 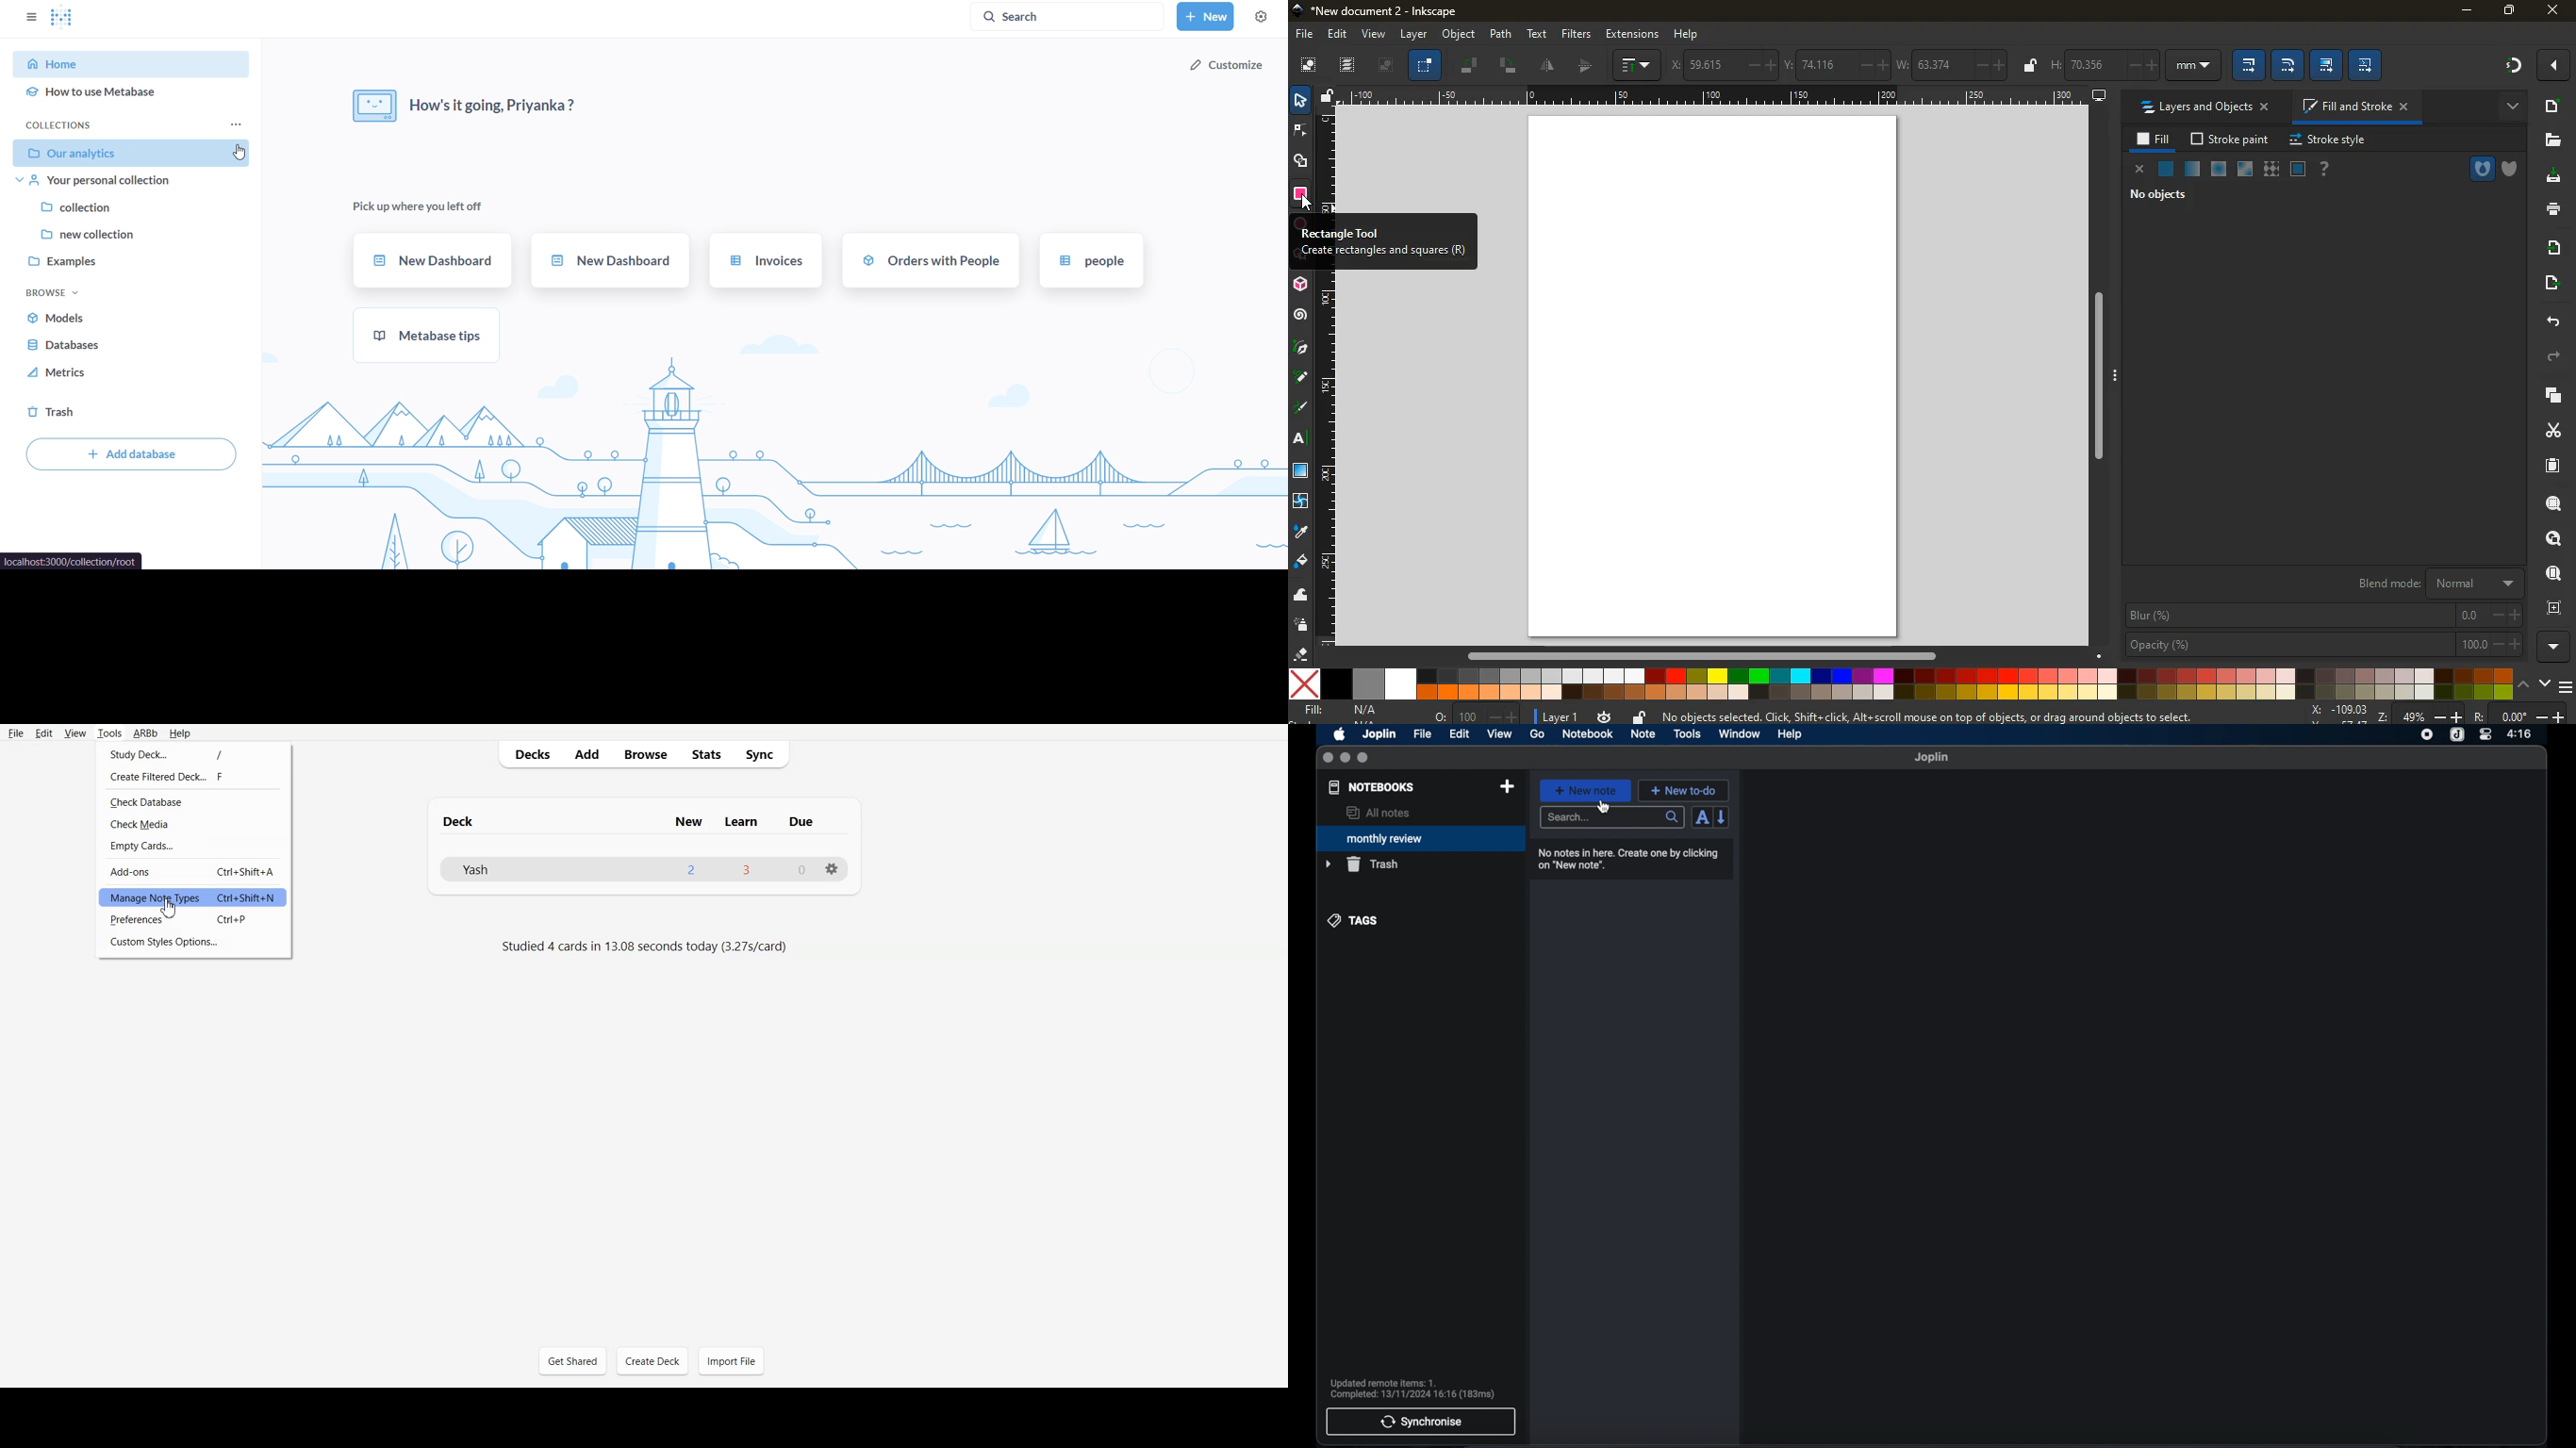 I want to click on window, so click(x=1740, y=733).